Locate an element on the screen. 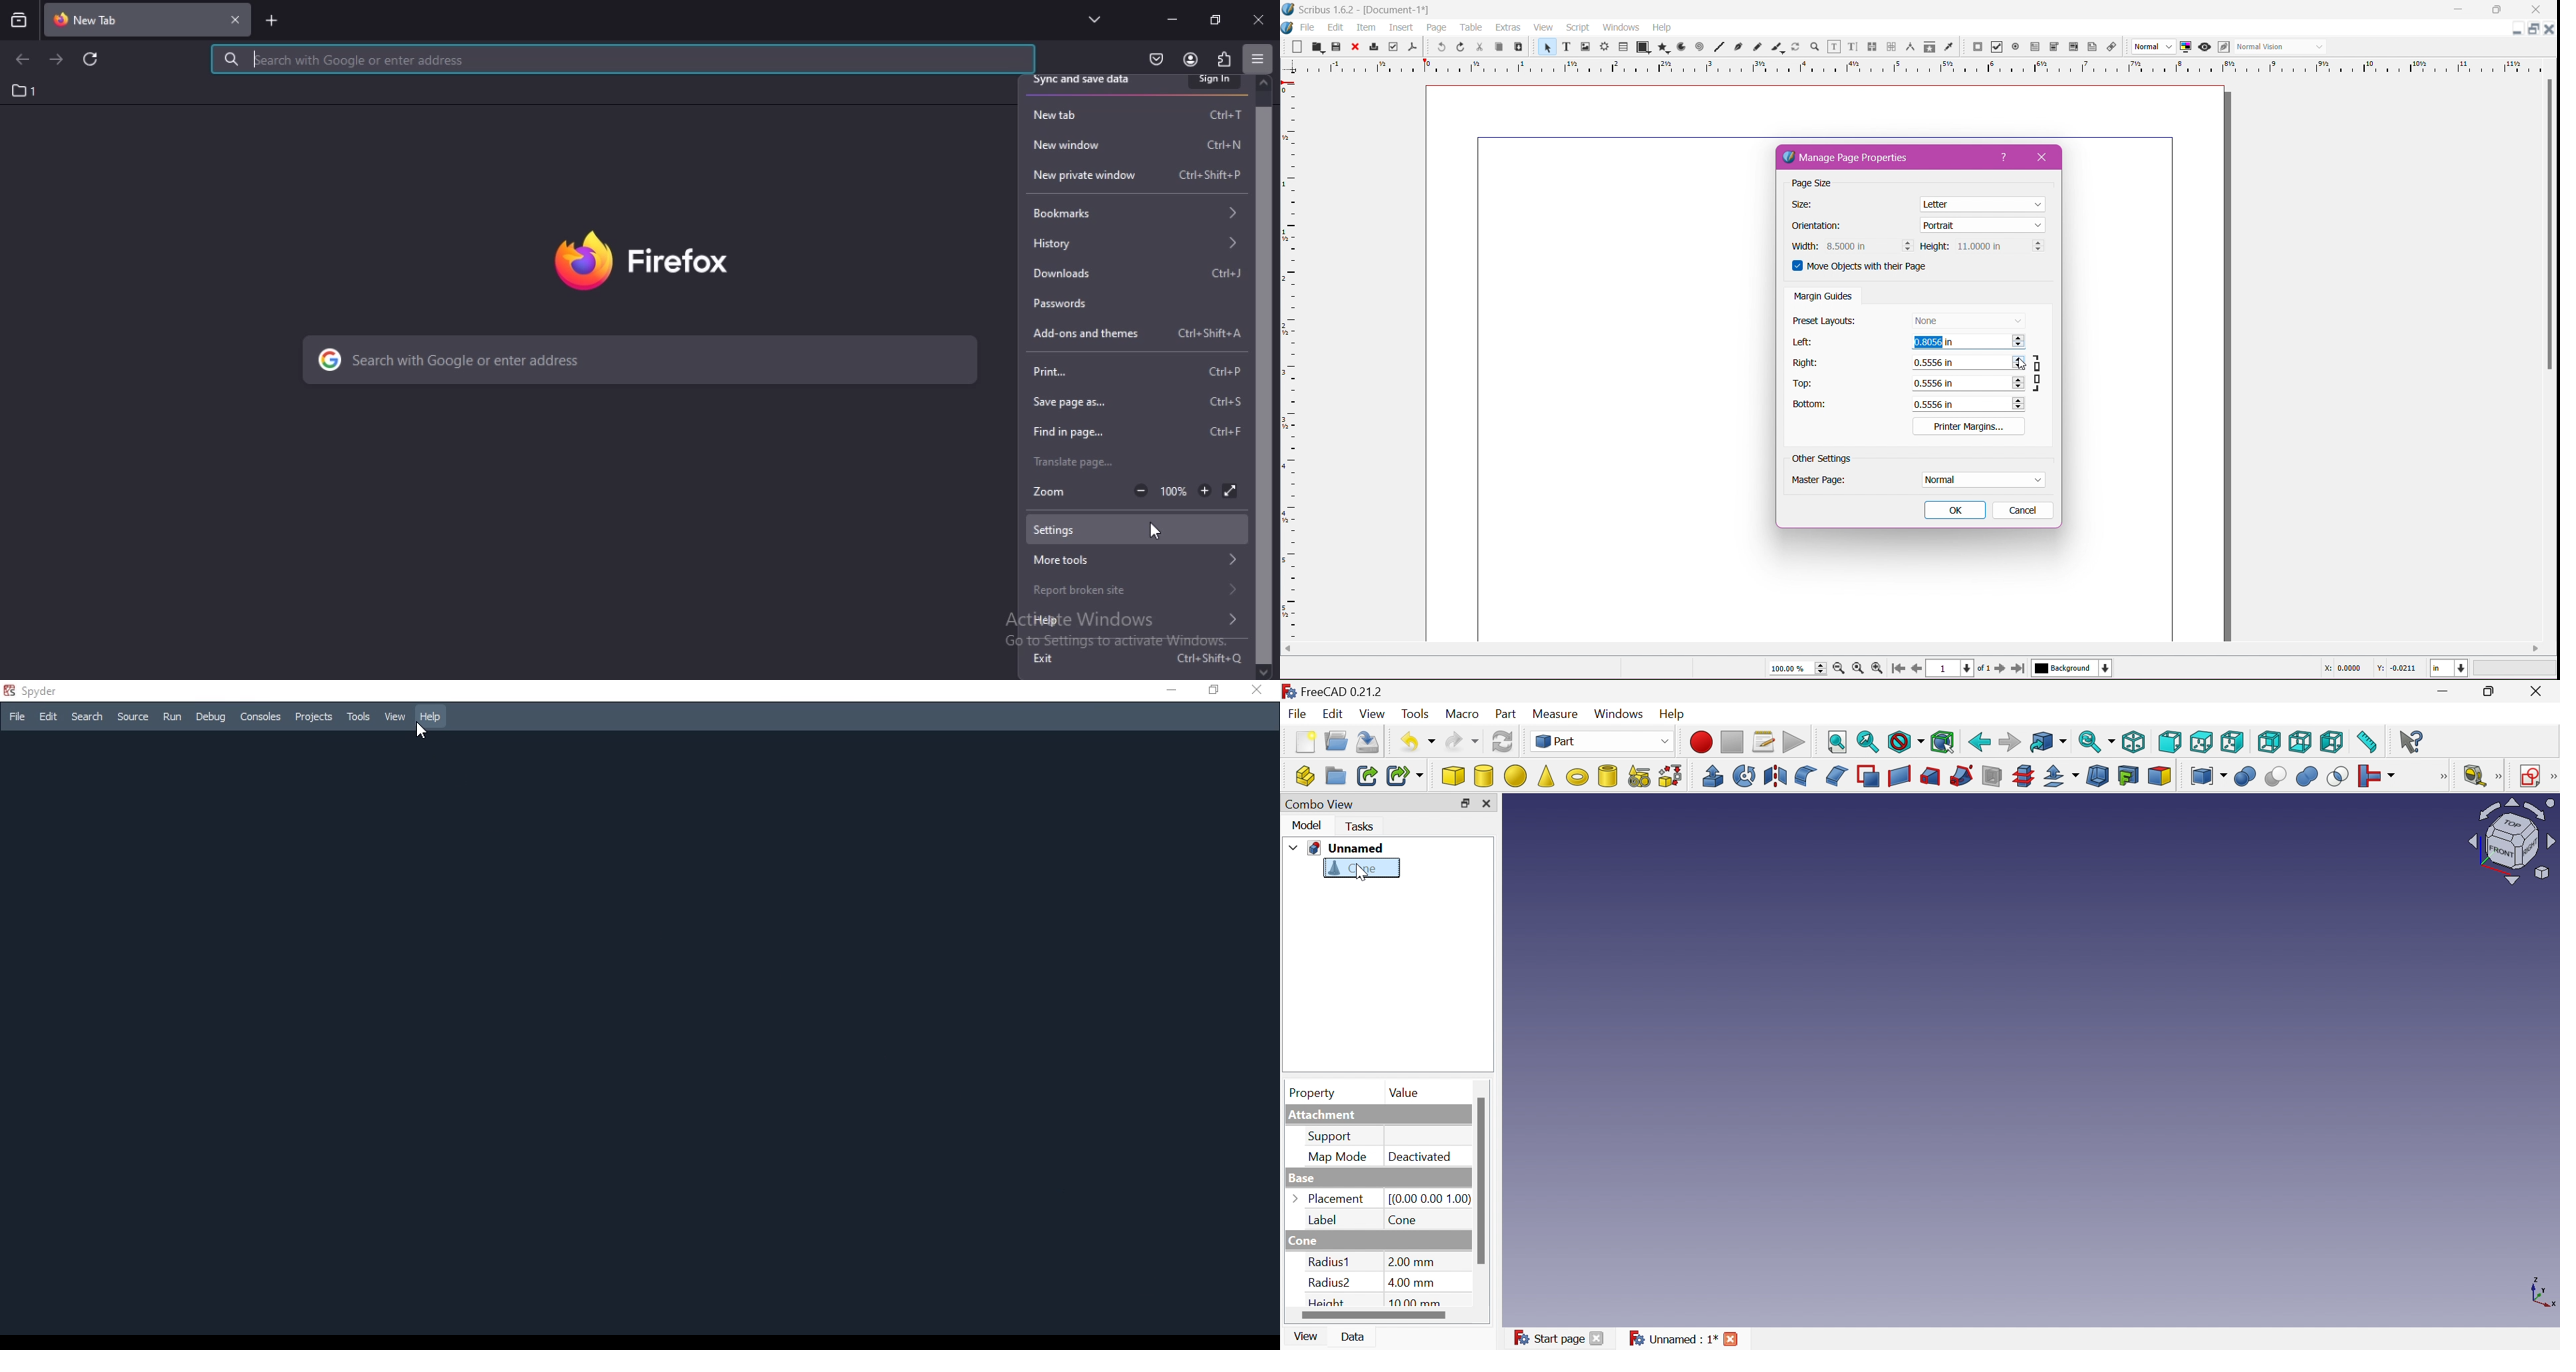 This screenshot has height=1372, width=2576. FreeCAD 0.21.2 (Application details) is located at coordinates (1333, 690).